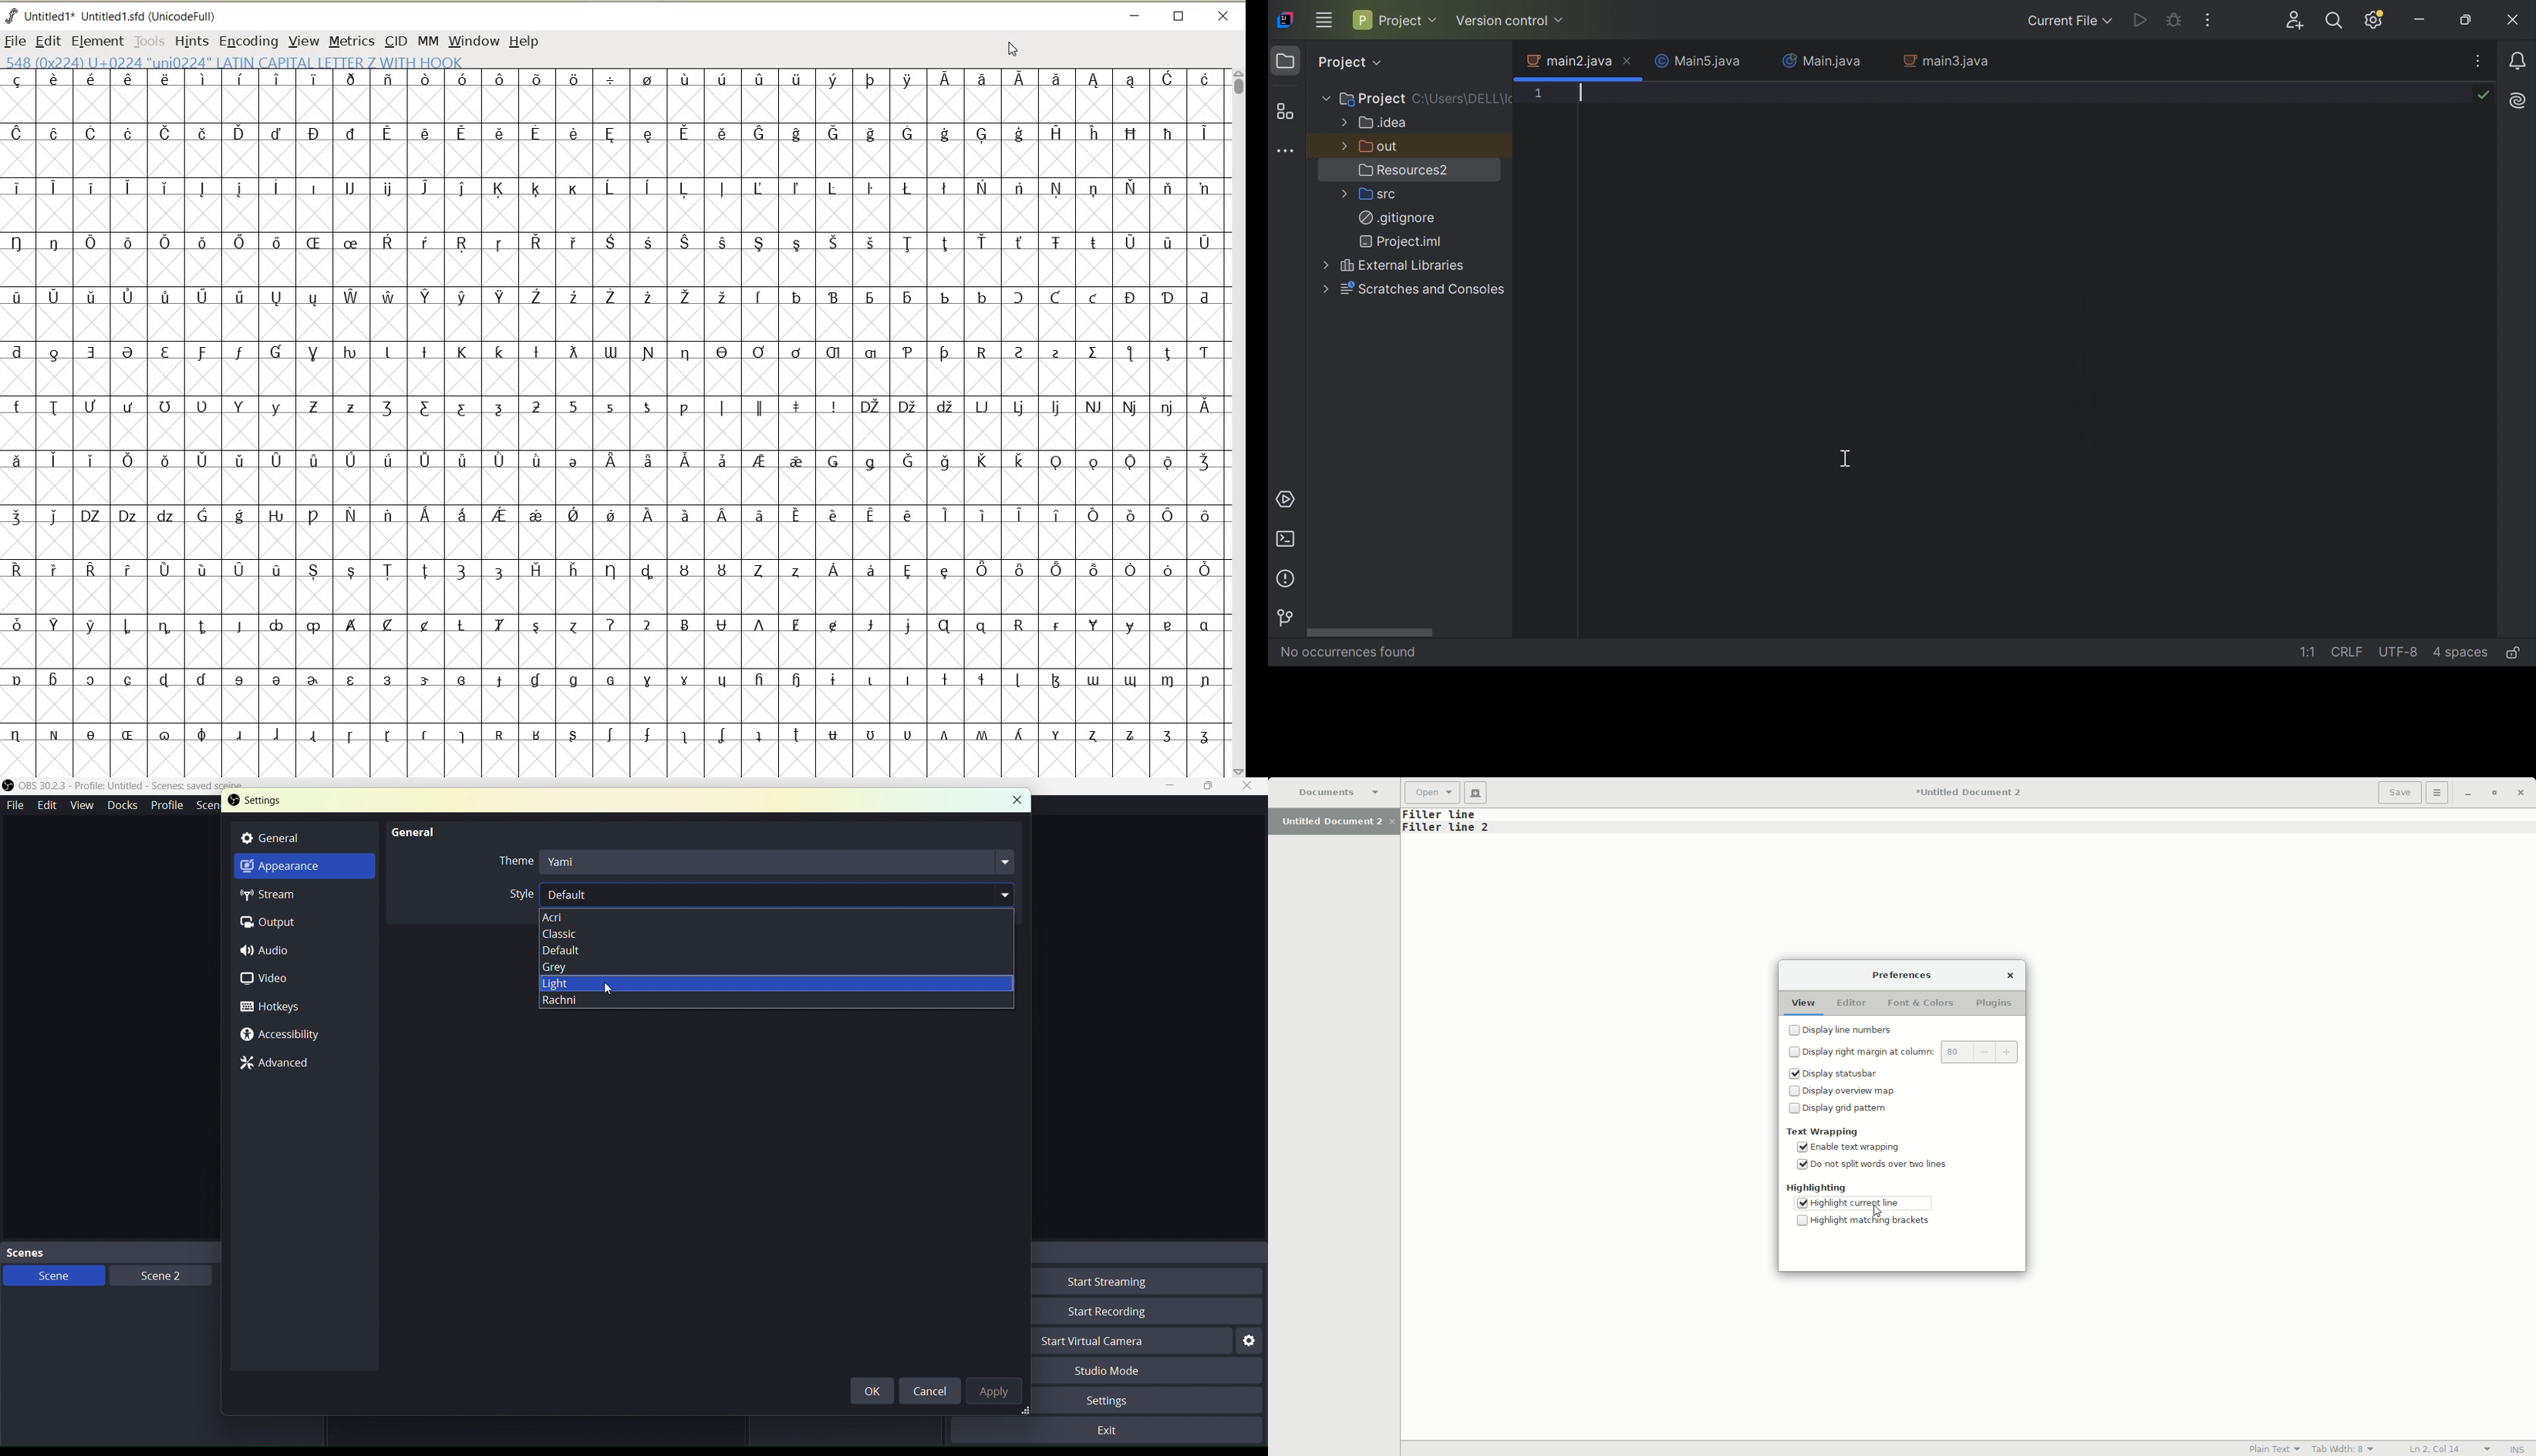 The image size is (2548, 1456). Describe the element at coordinates (1131, 1372) in the screenshot. I see `Studio Mode` at that location.